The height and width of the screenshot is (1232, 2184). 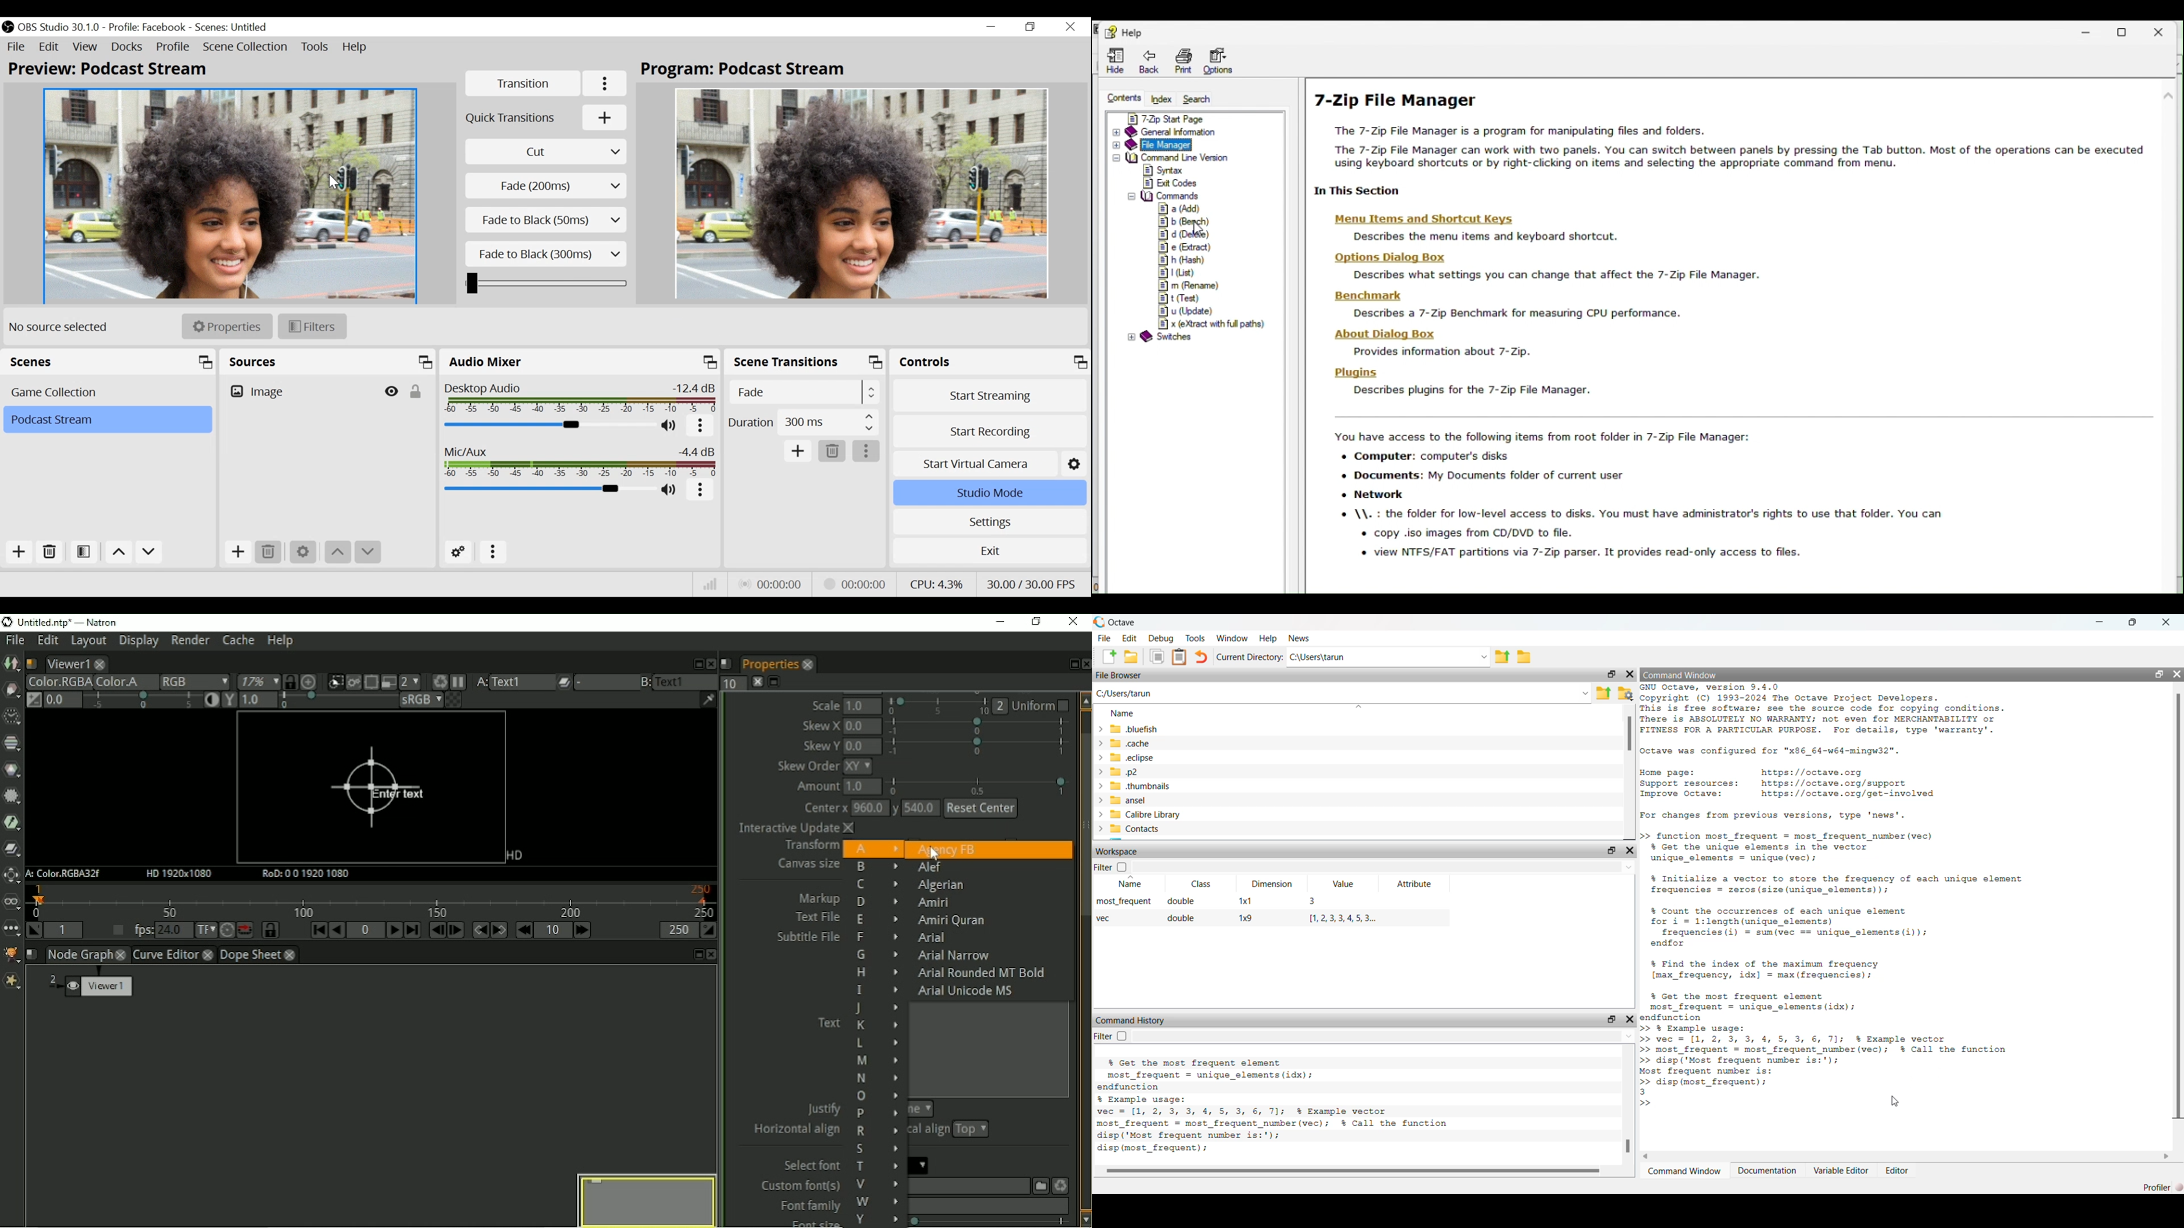 What do you see at coordinates (1361, 295) in the screenshot?
I see `‘Benchmark` at bounding box center [1361, 295].